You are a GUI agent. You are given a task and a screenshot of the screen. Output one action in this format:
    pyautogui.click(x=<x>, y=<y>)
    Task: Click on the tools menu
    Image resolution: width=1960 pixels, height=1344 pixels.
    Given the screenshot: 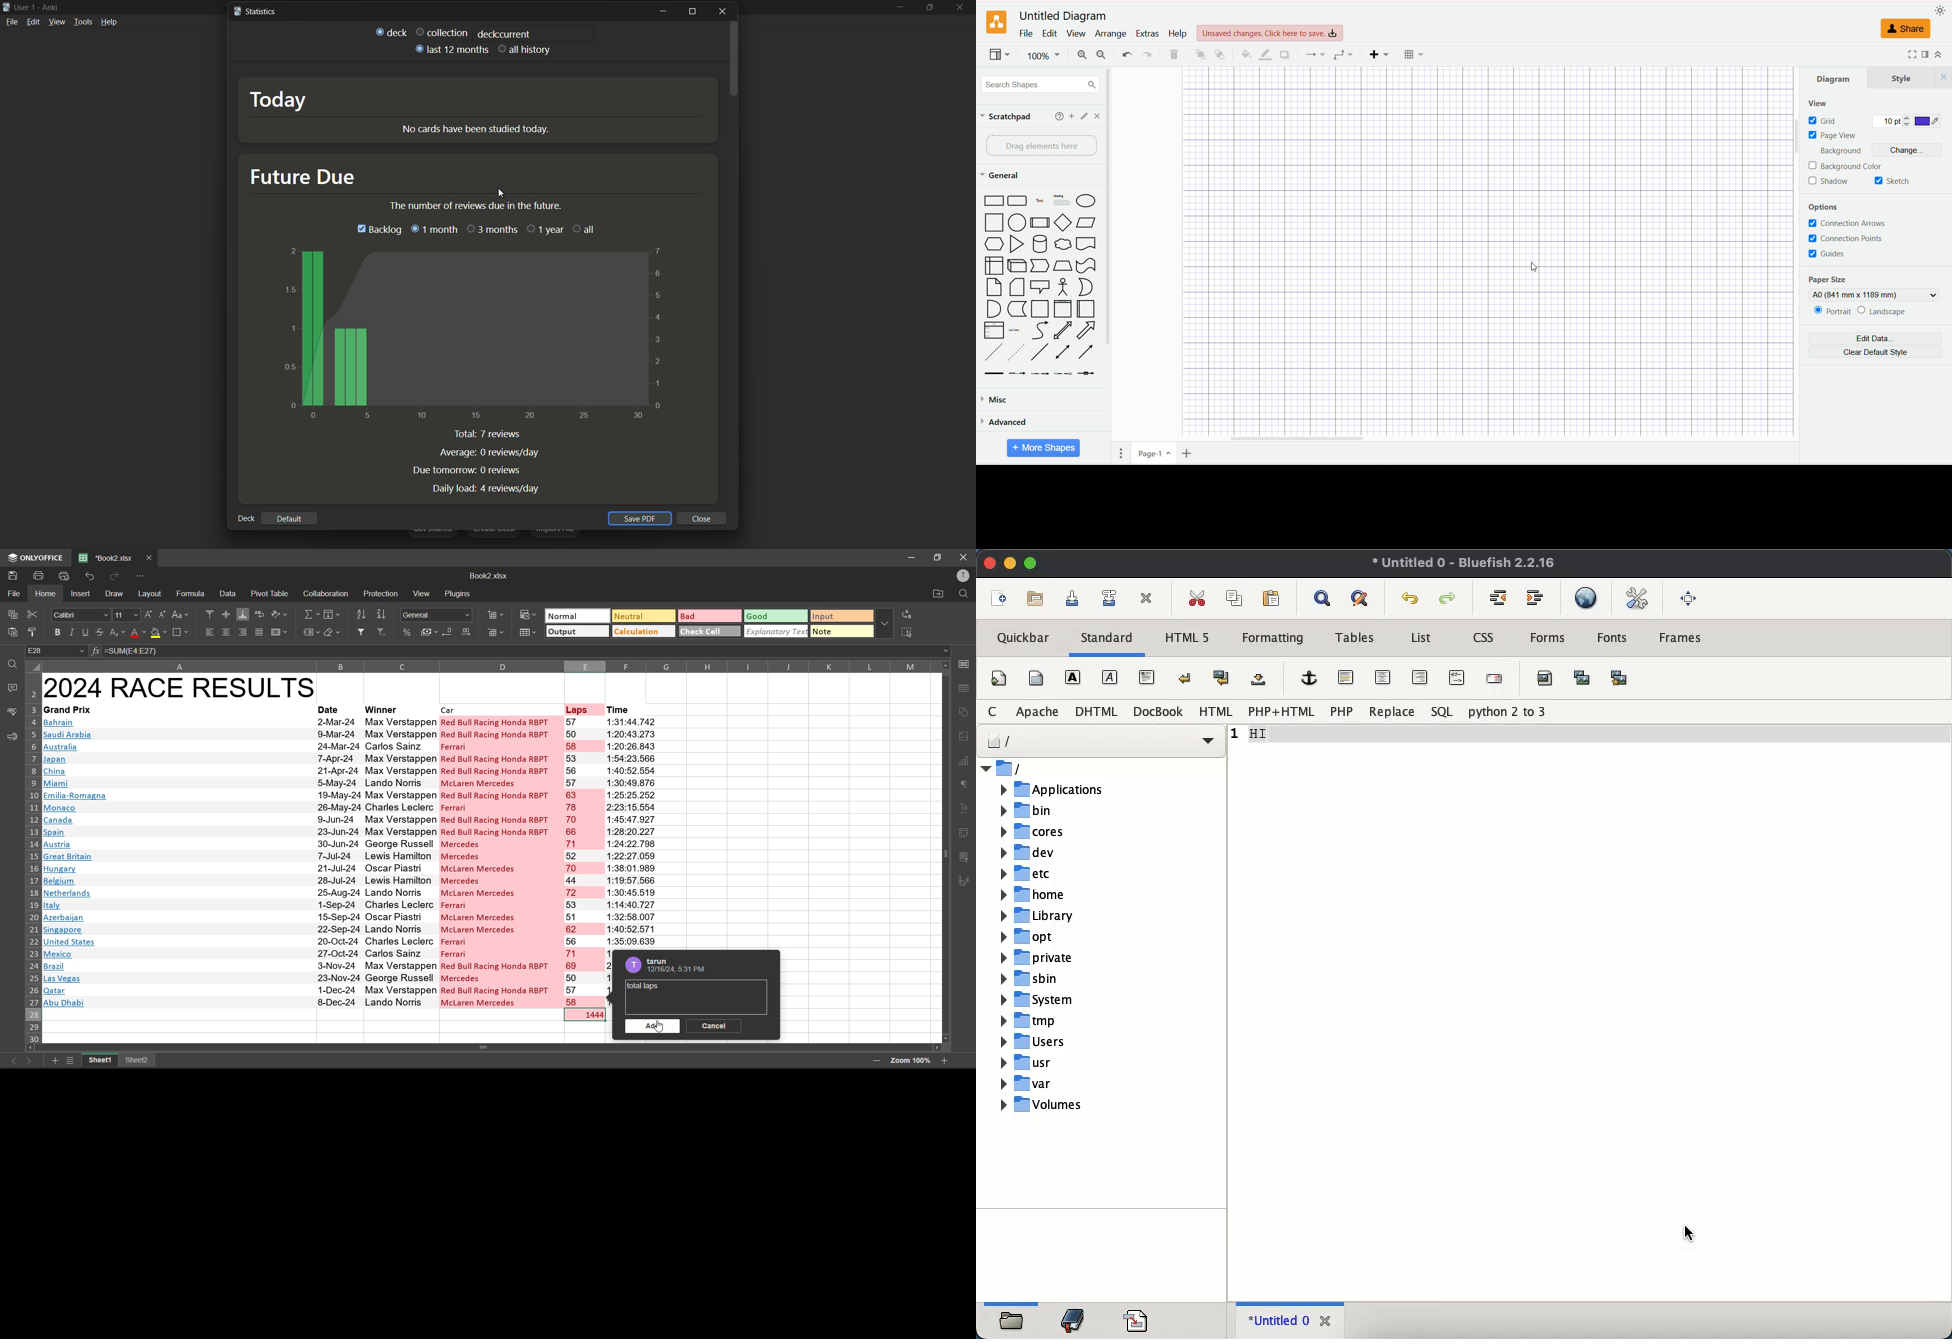 What is the action you would take?
    pyautogui.click(x=82, y=22)
    